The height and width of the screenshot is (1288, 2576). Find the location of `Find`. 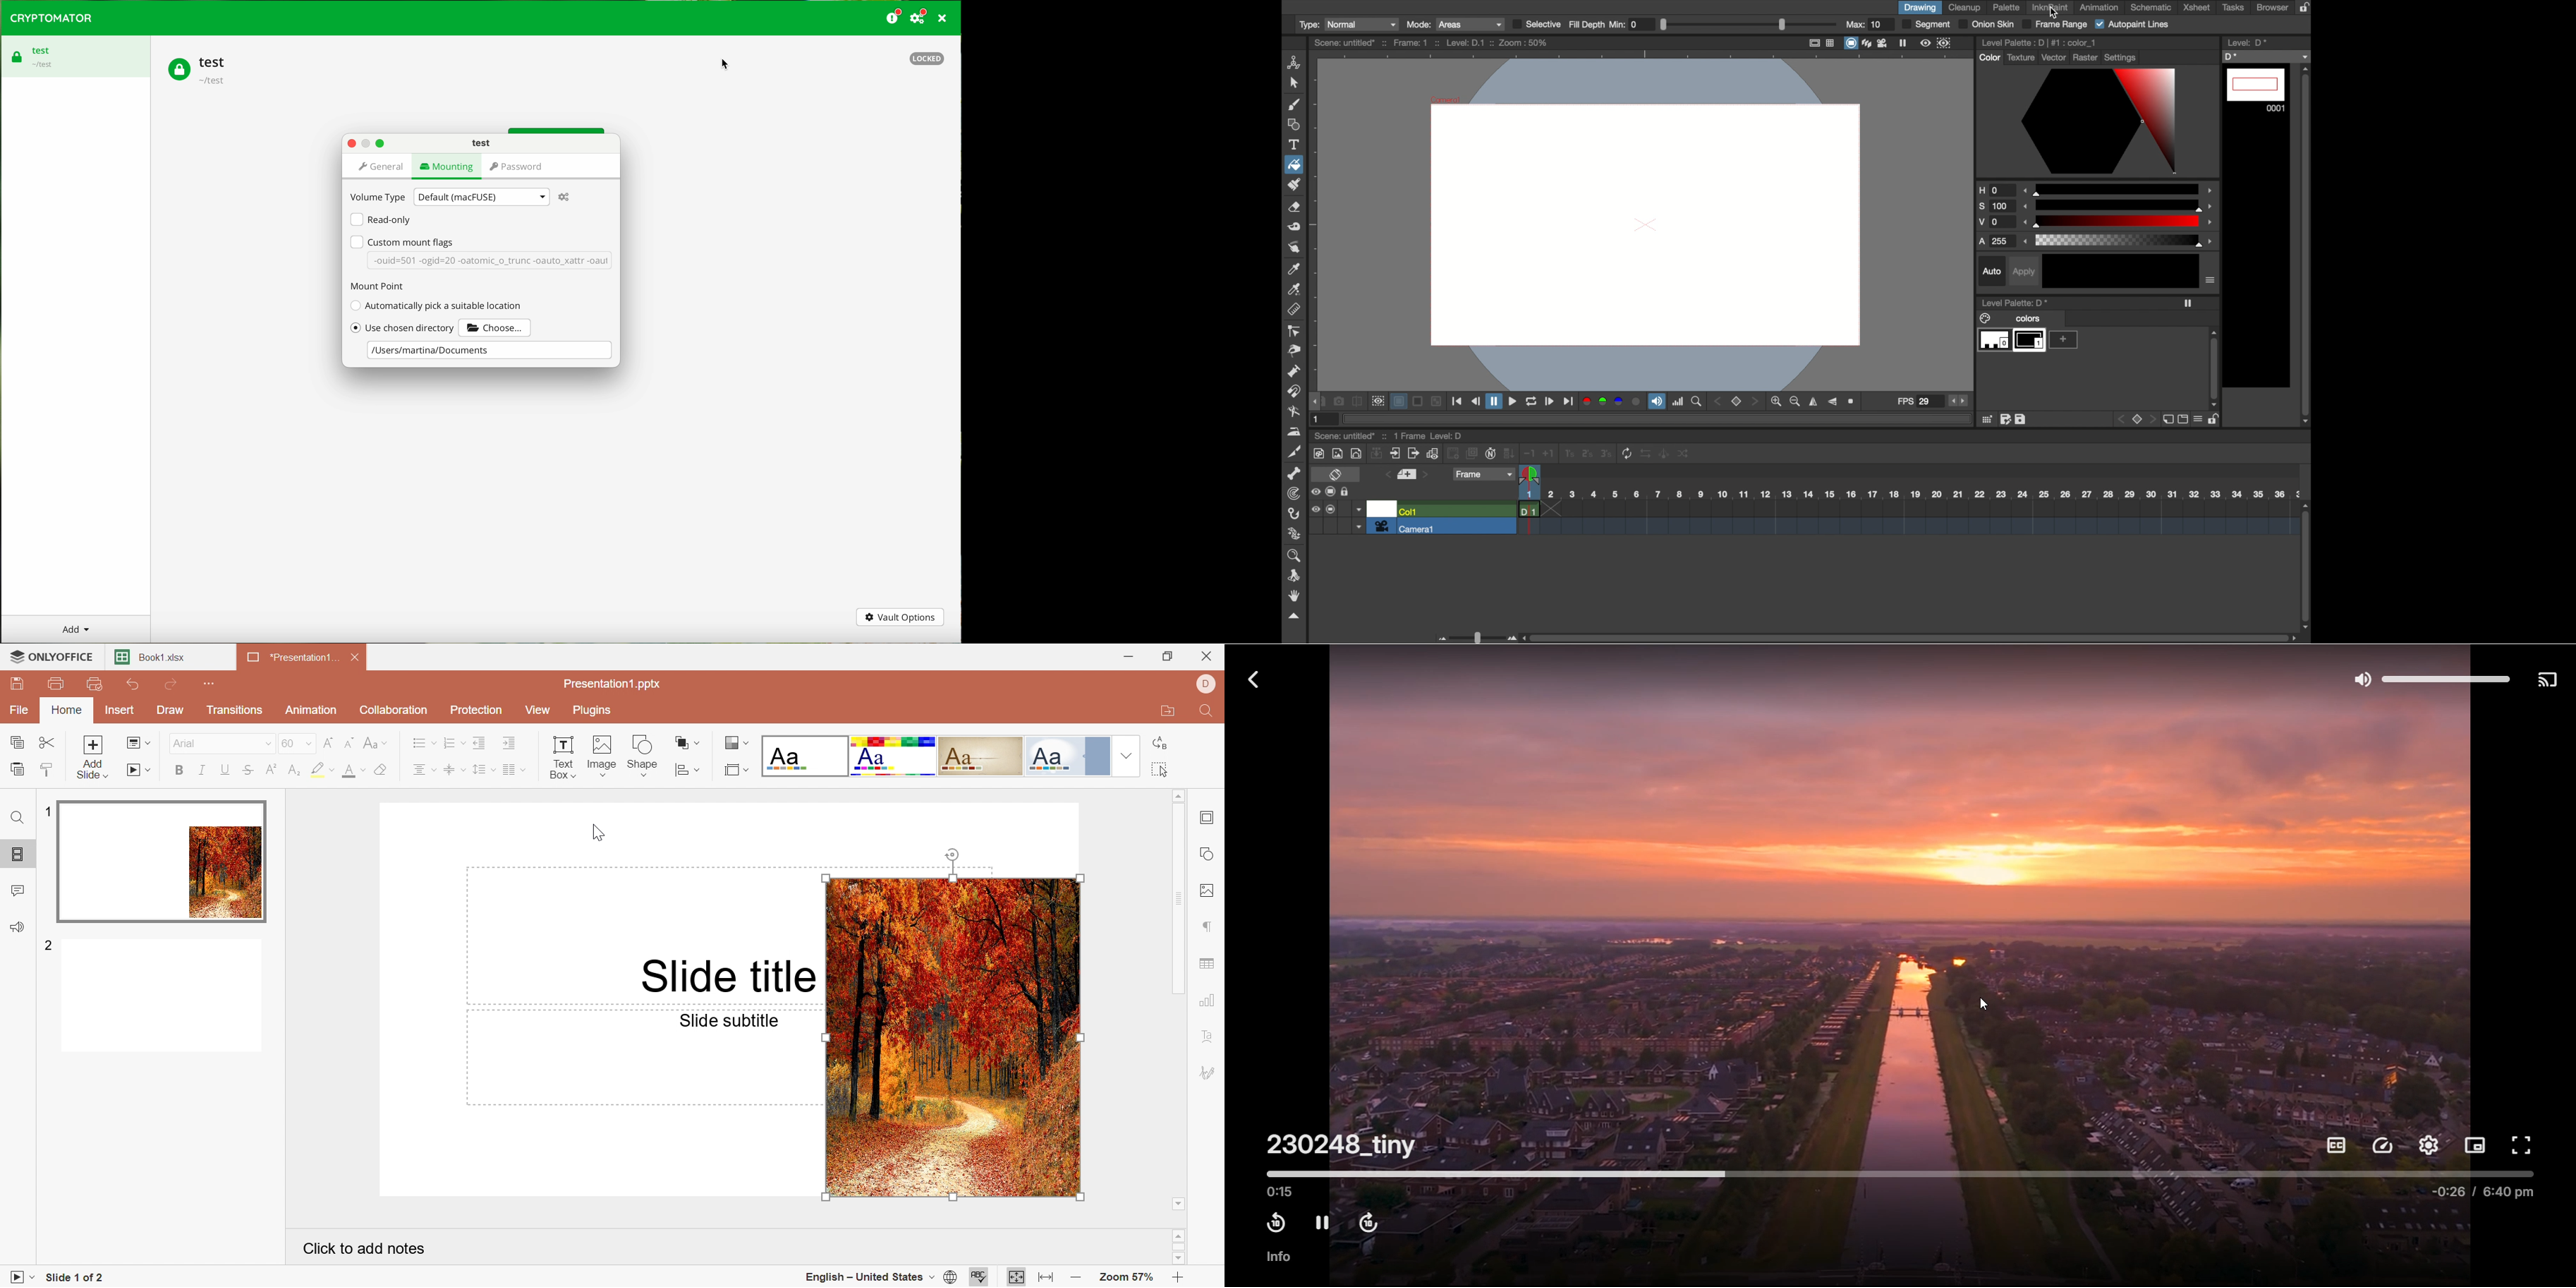

Find is located at coordinates (1207, 715).